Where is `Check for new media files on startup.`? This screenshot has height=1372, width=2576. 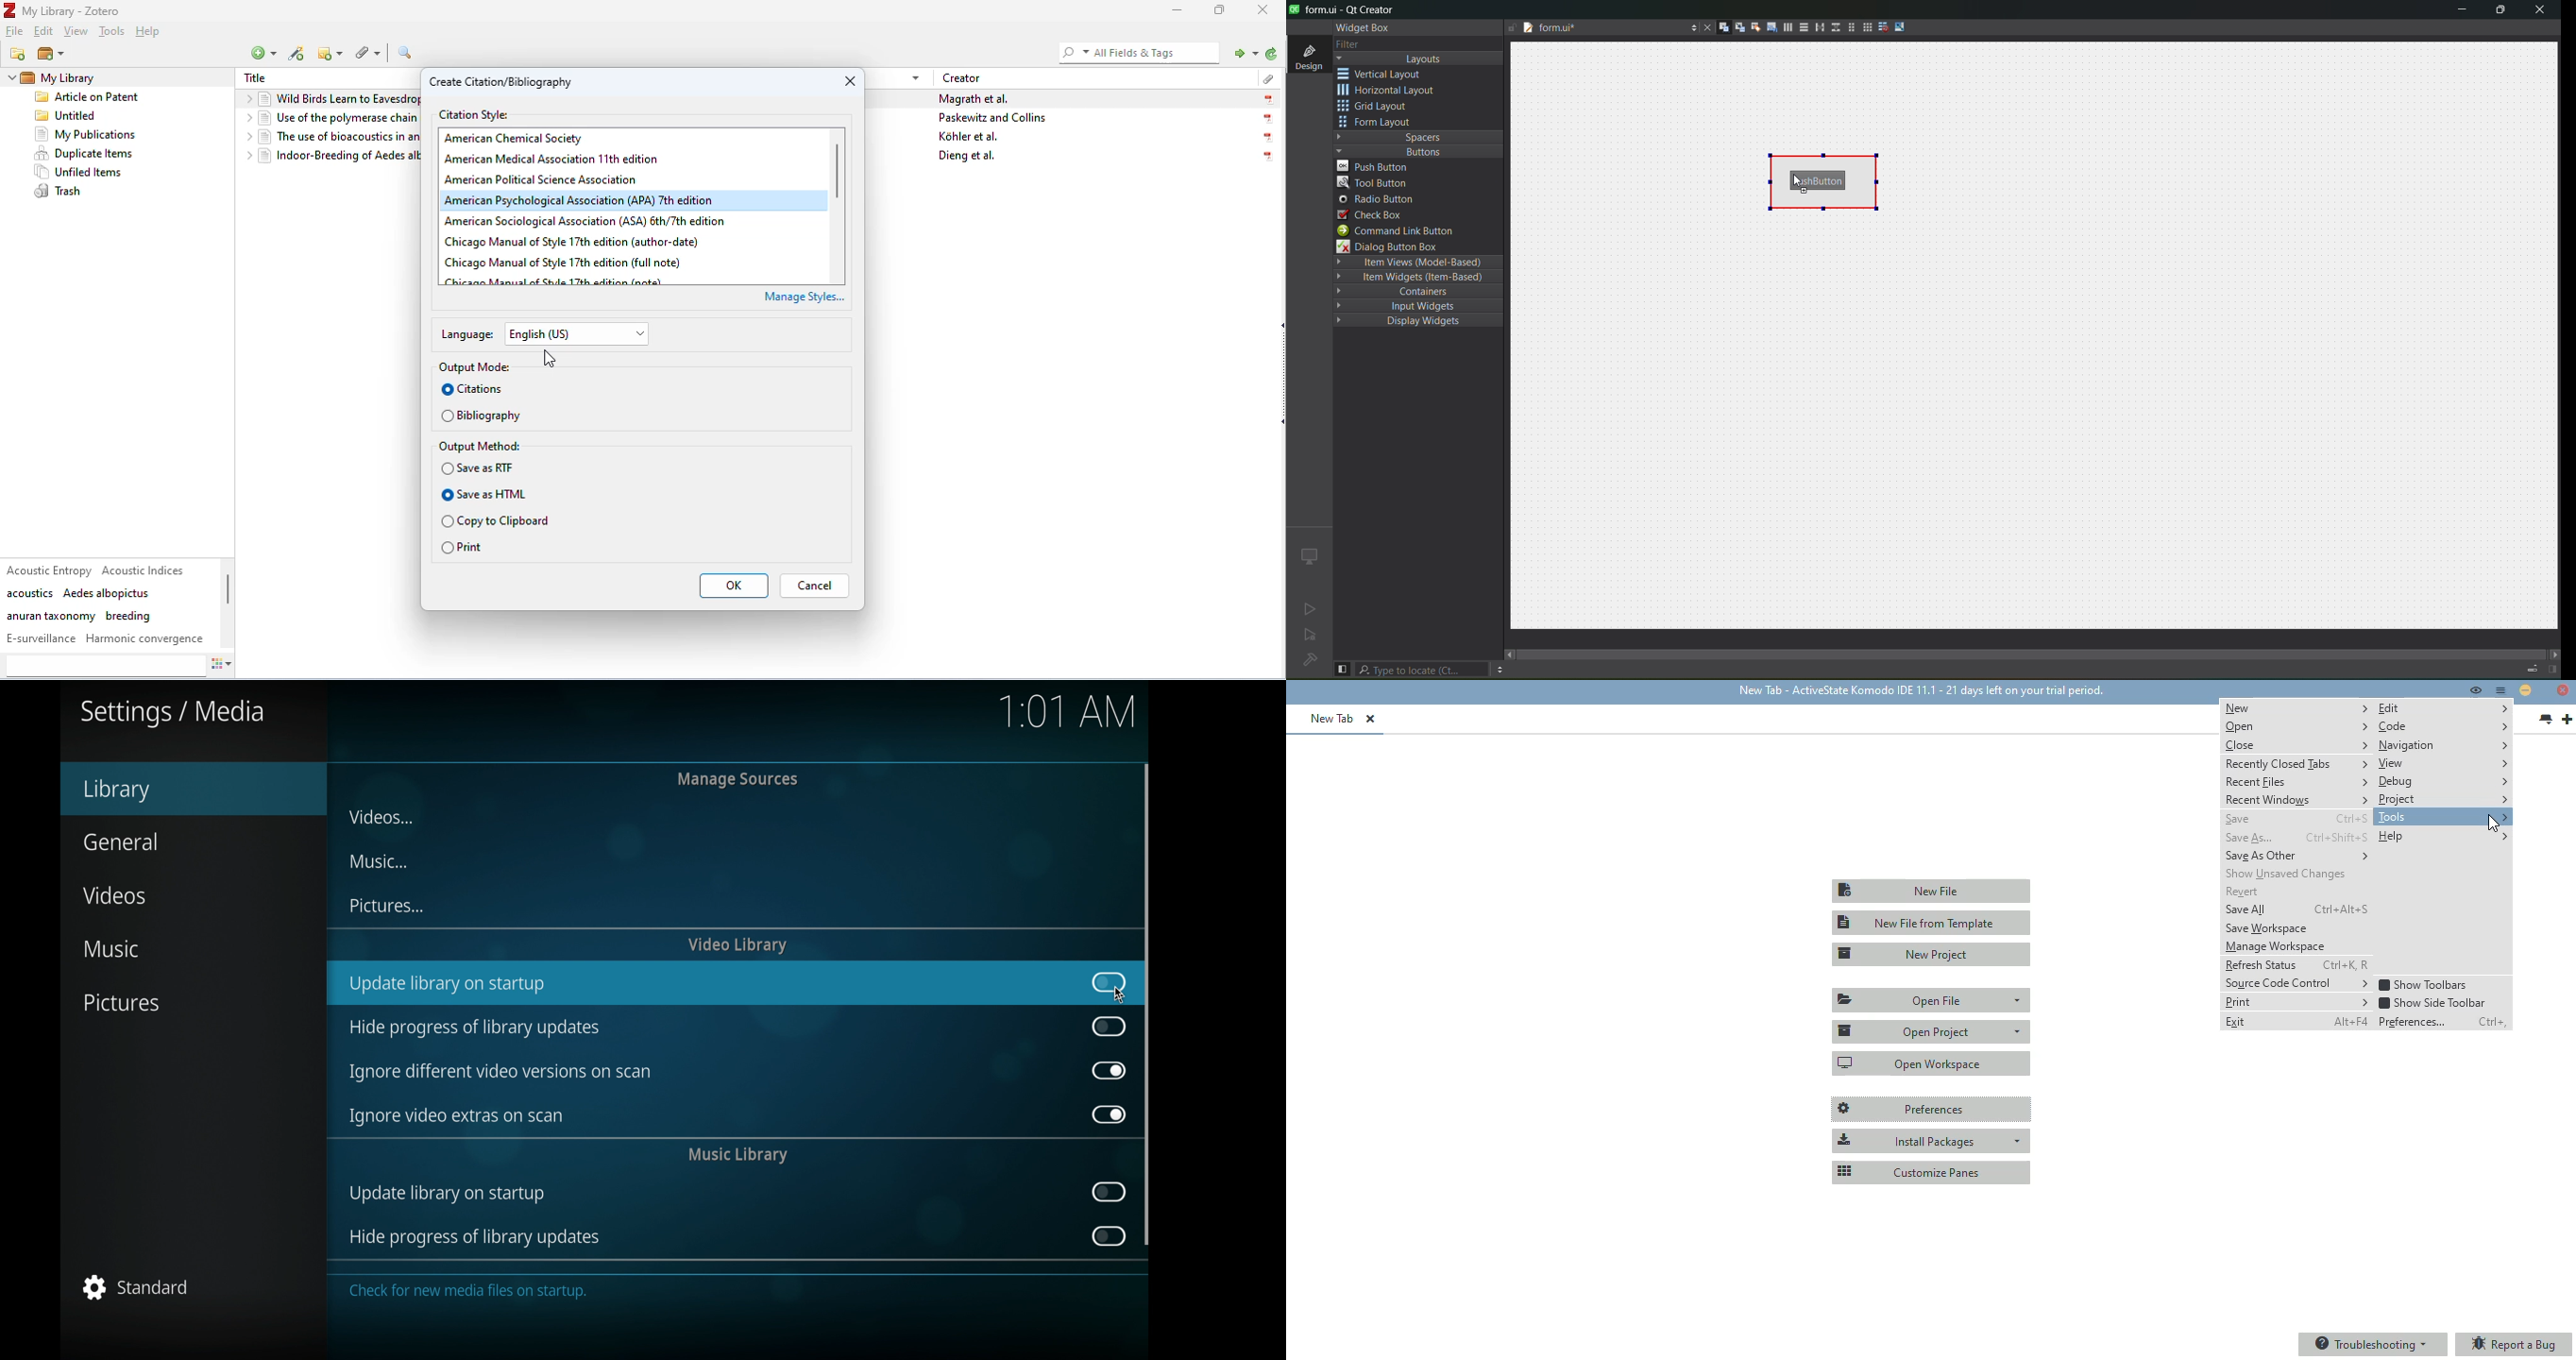 Check for new media files on startup. is located at coordinates (470, 1301).